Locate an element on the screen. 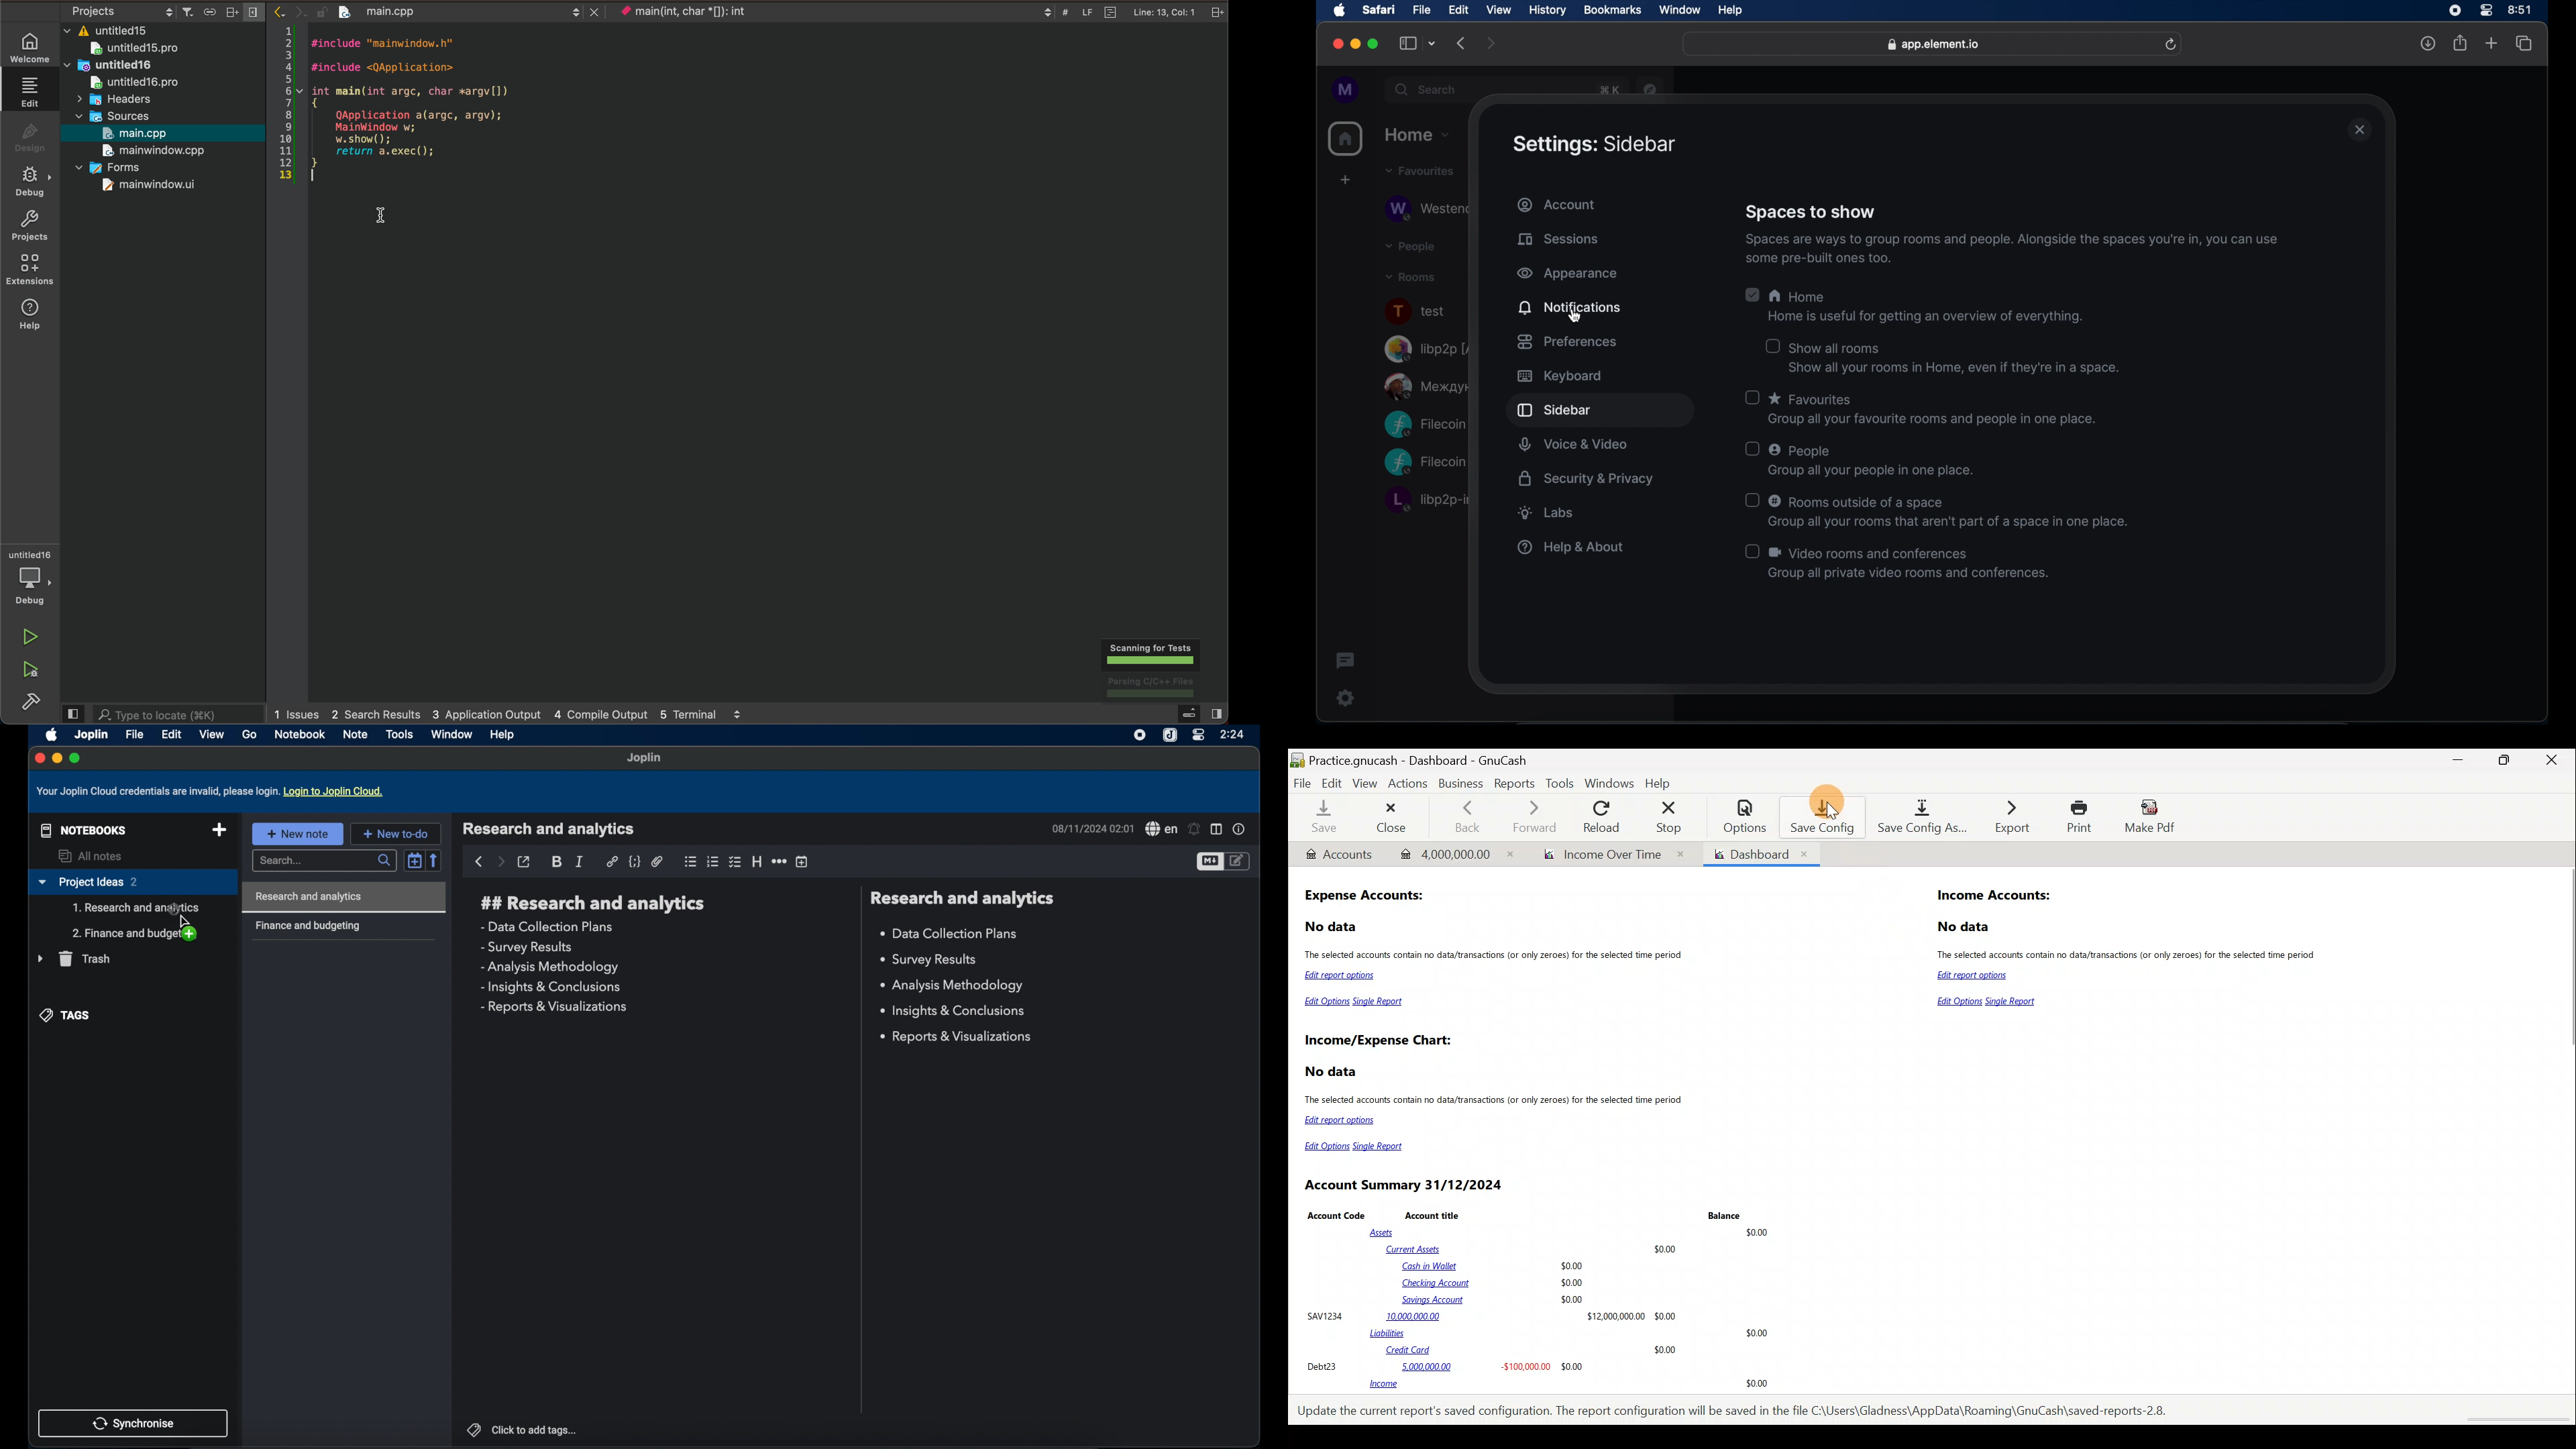 Image resolution: width=2576 pixels, height=1456 pixels. debug is located at coordinates (35, 183).